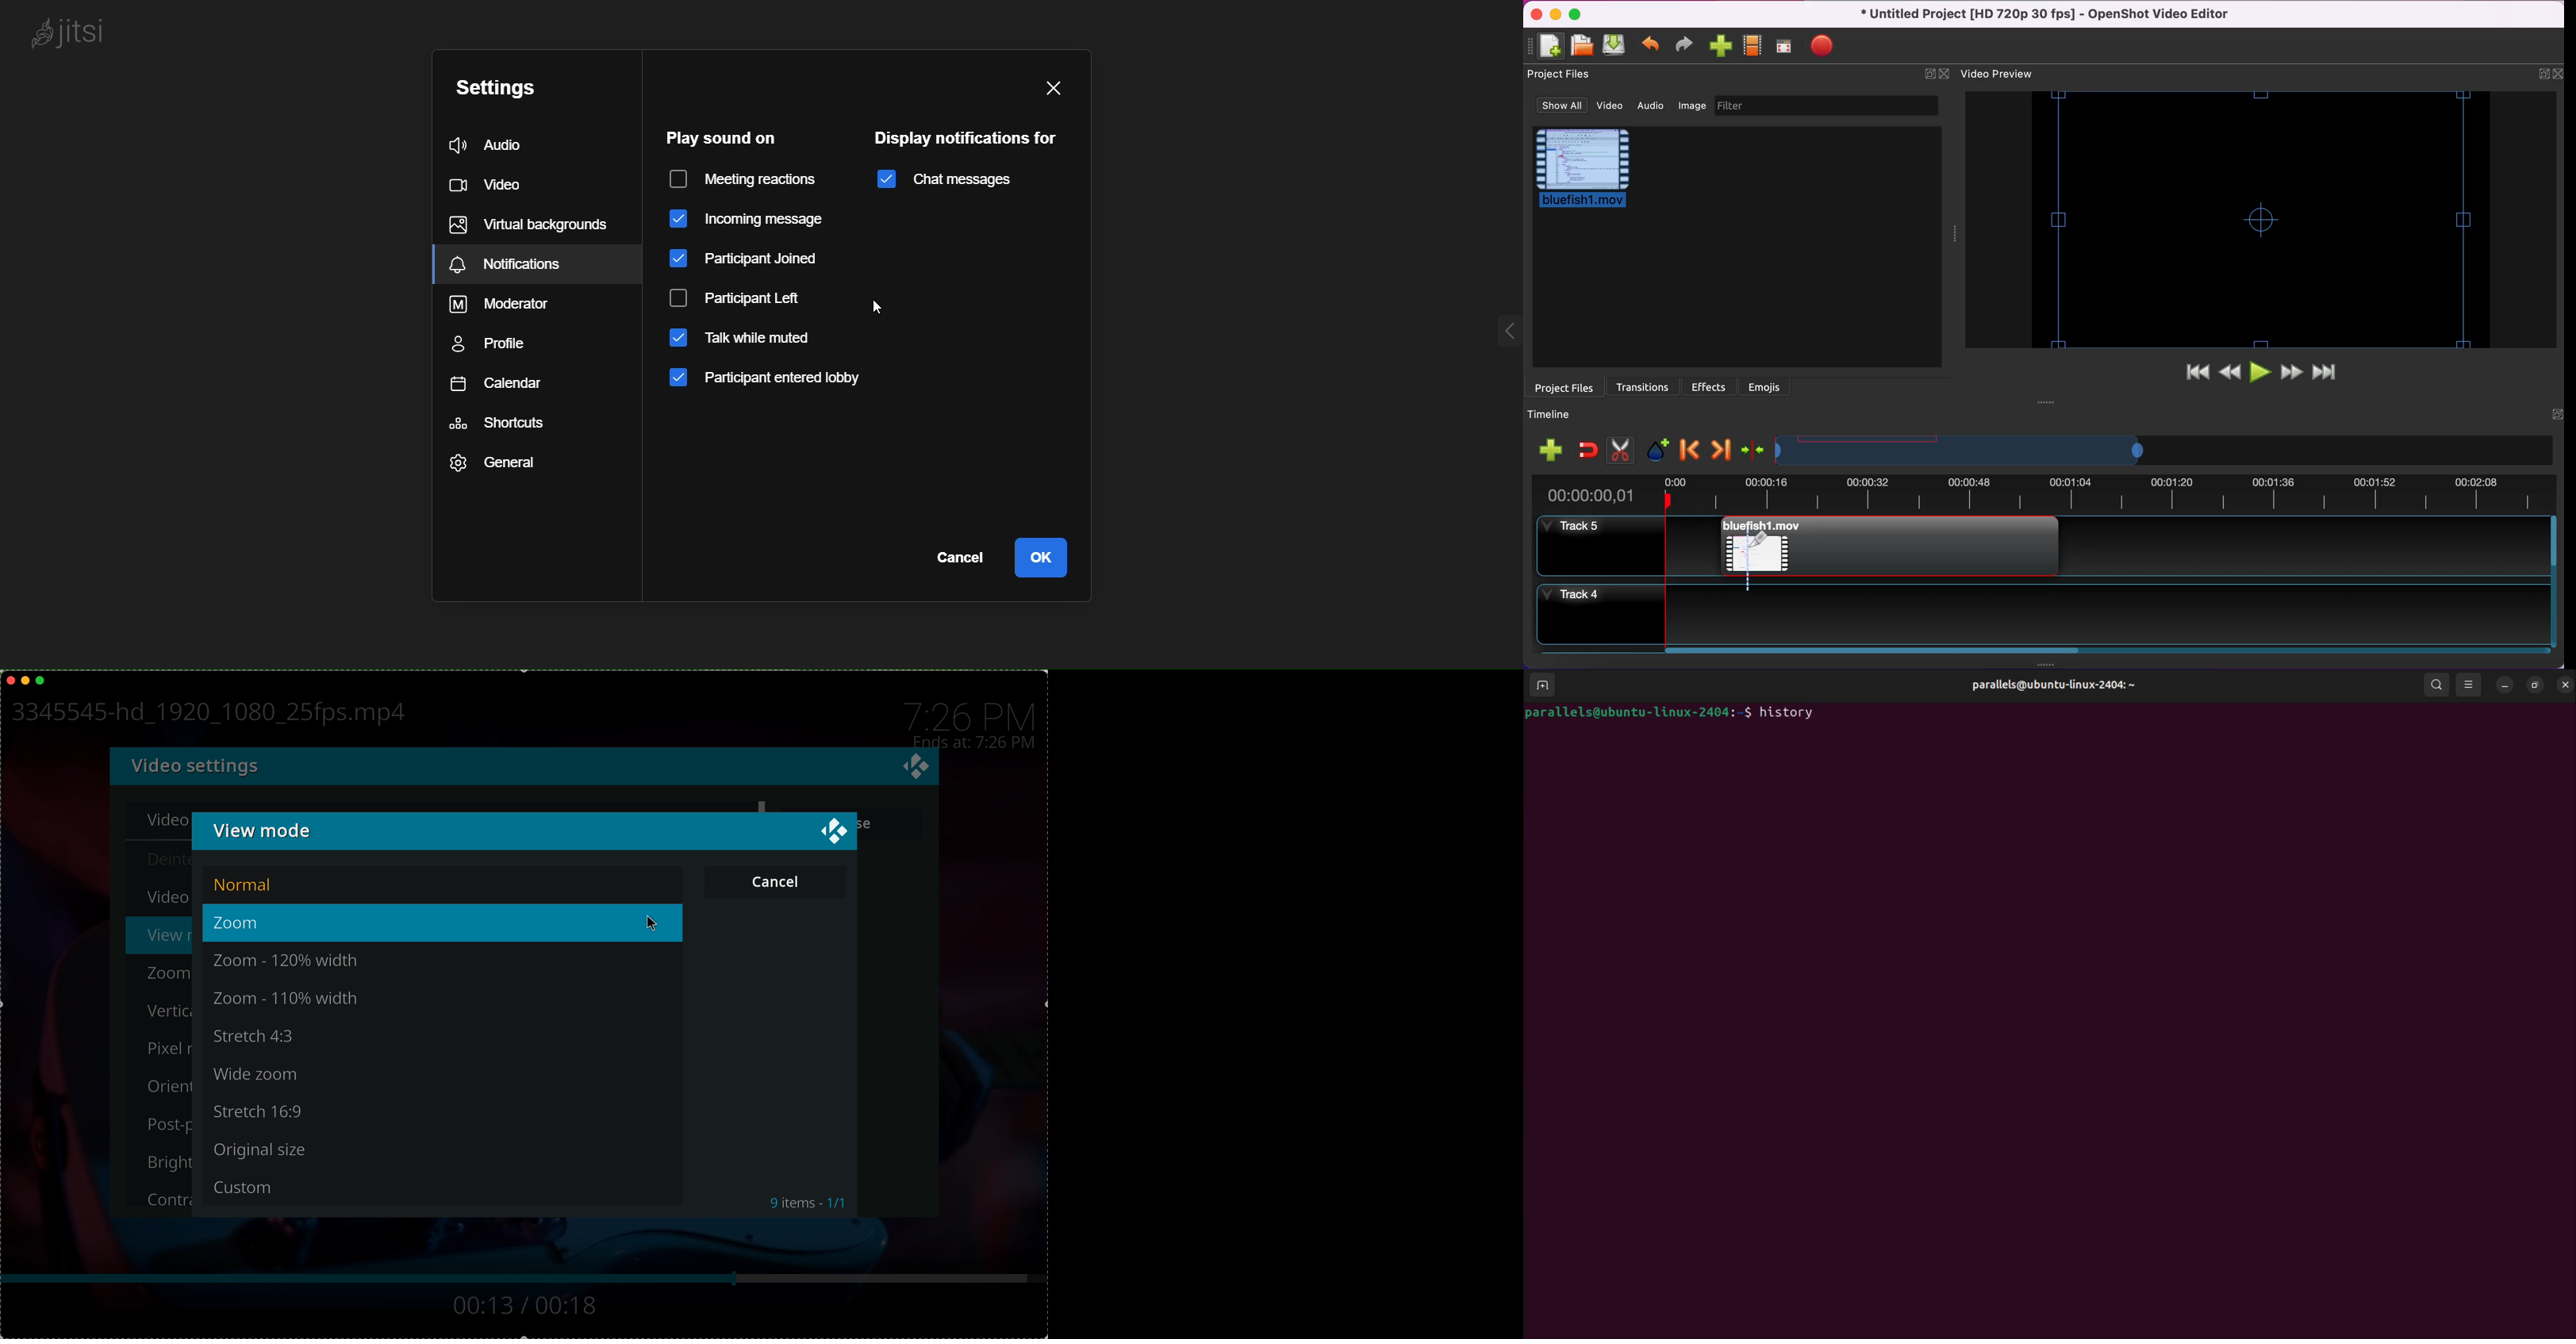 The height and width of the screenshot is (1344, 2576). Describe the element at coordinates (971, 744) in the screenshot. I see `time` at that location.